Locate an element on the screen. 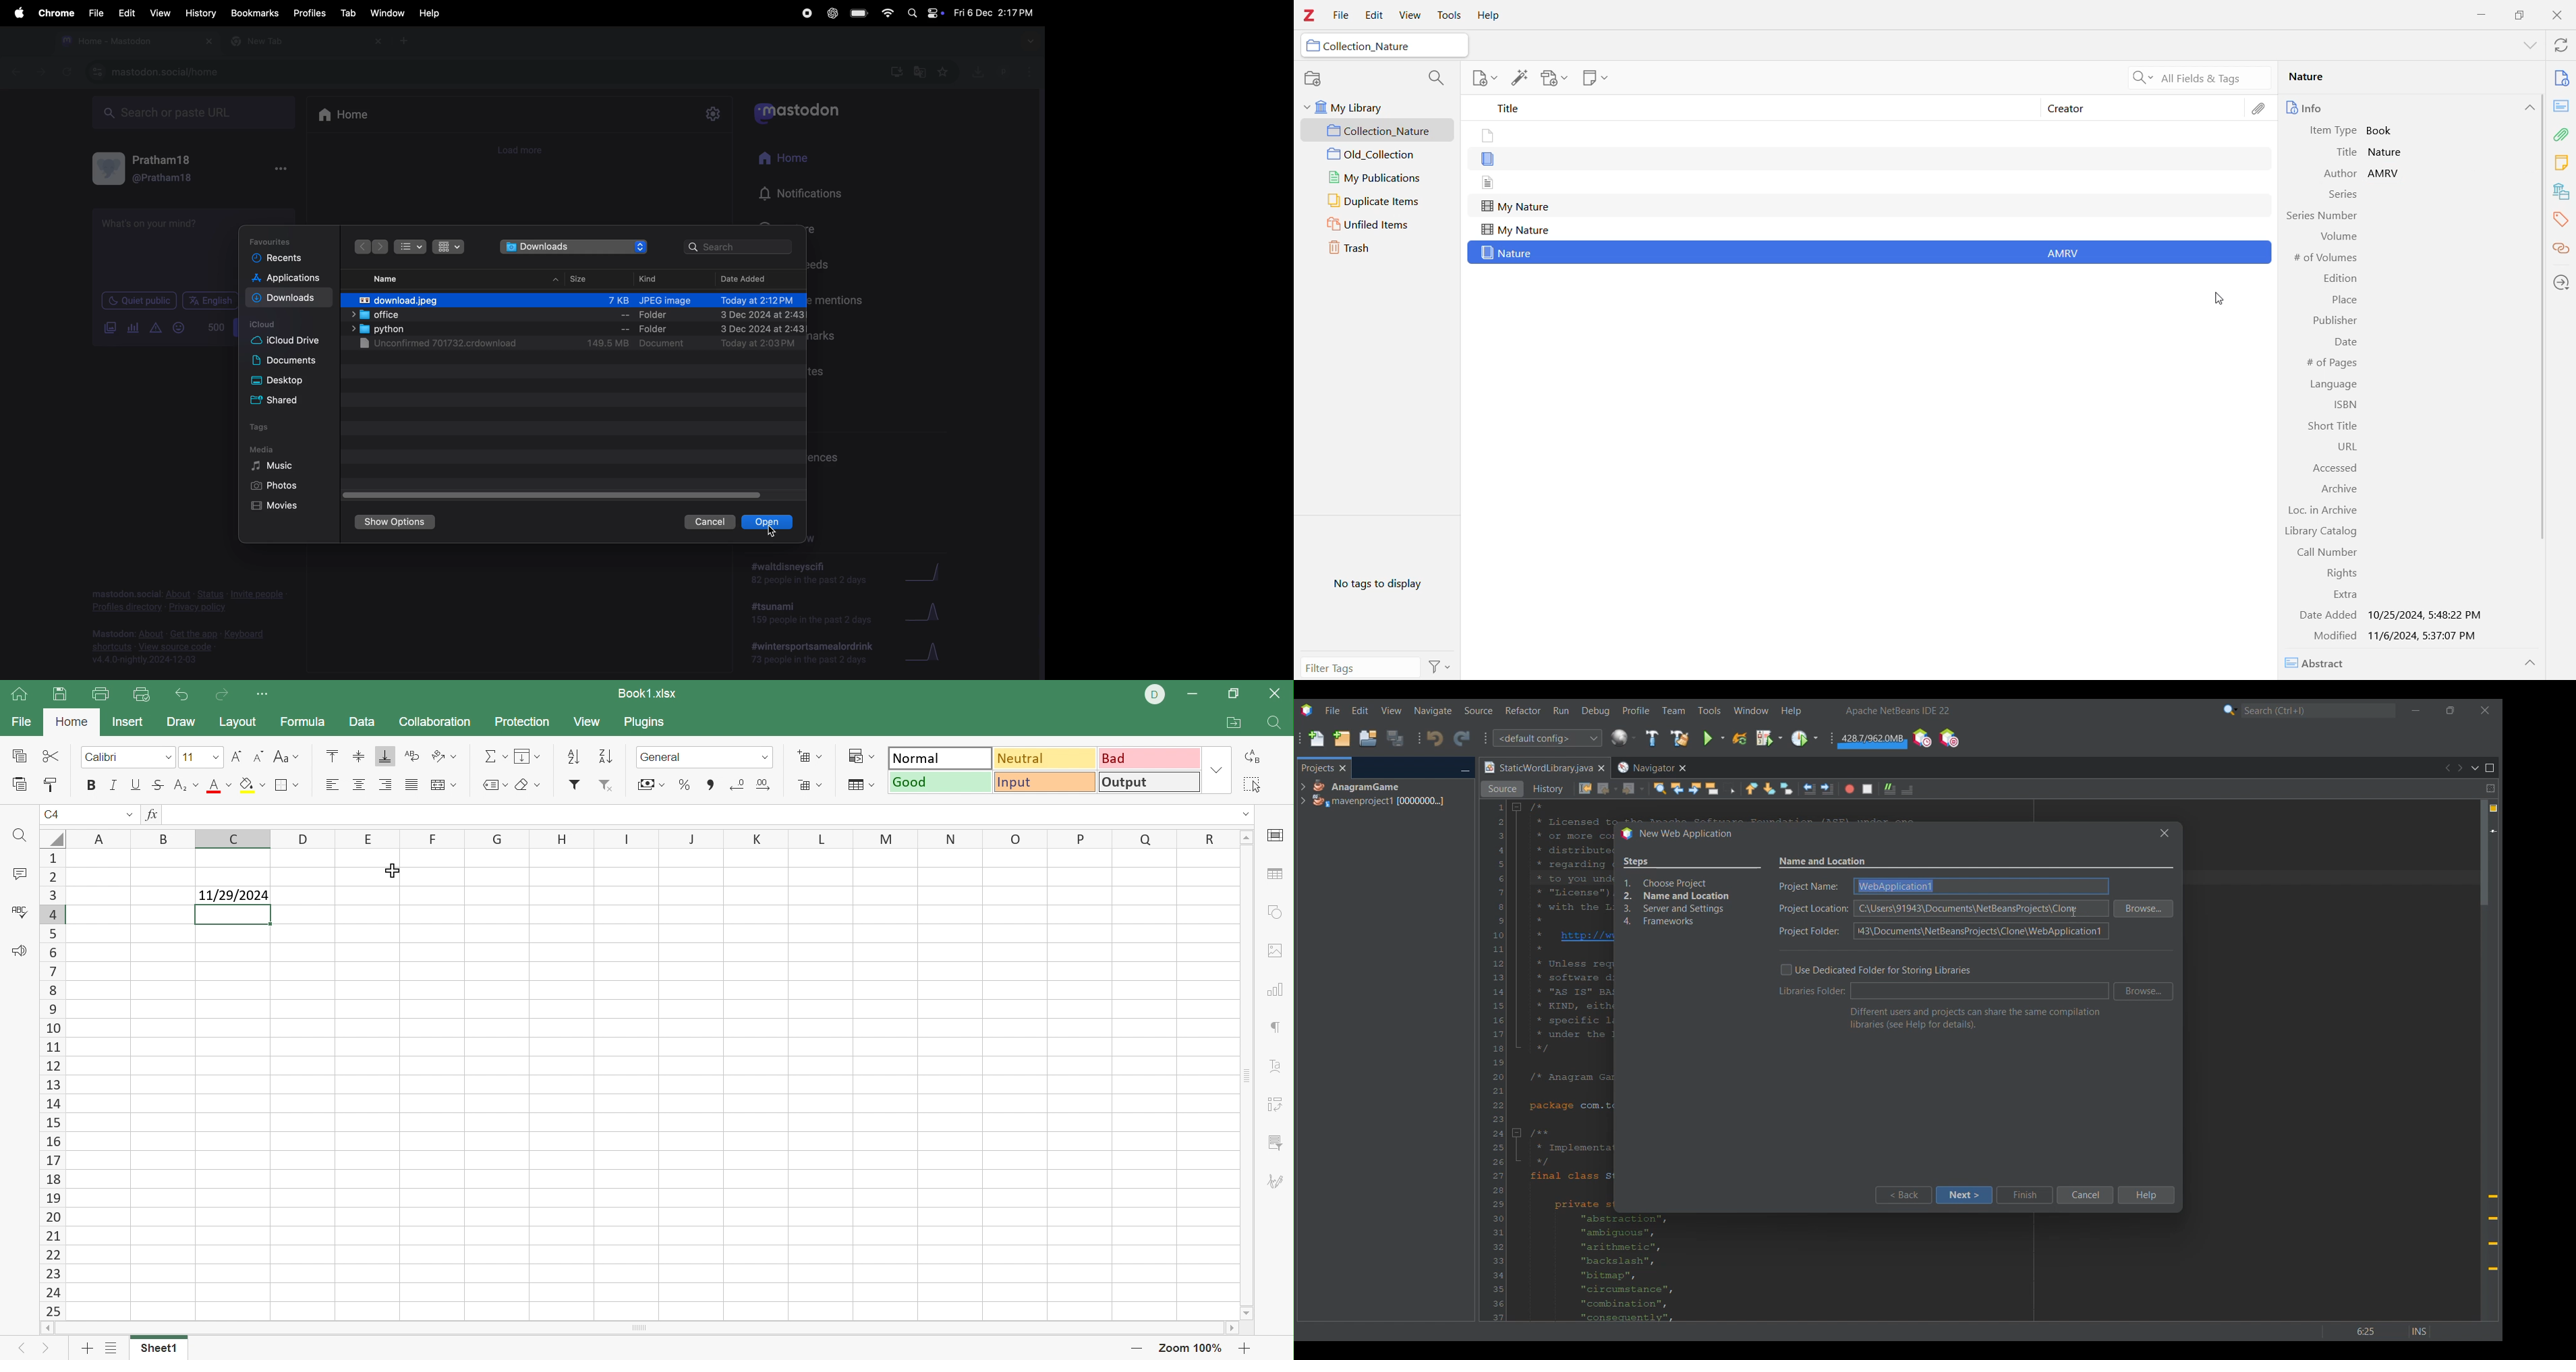 The width and height of the screenshot is (2576, 1372). Info is located at coordinates (2561, 79).